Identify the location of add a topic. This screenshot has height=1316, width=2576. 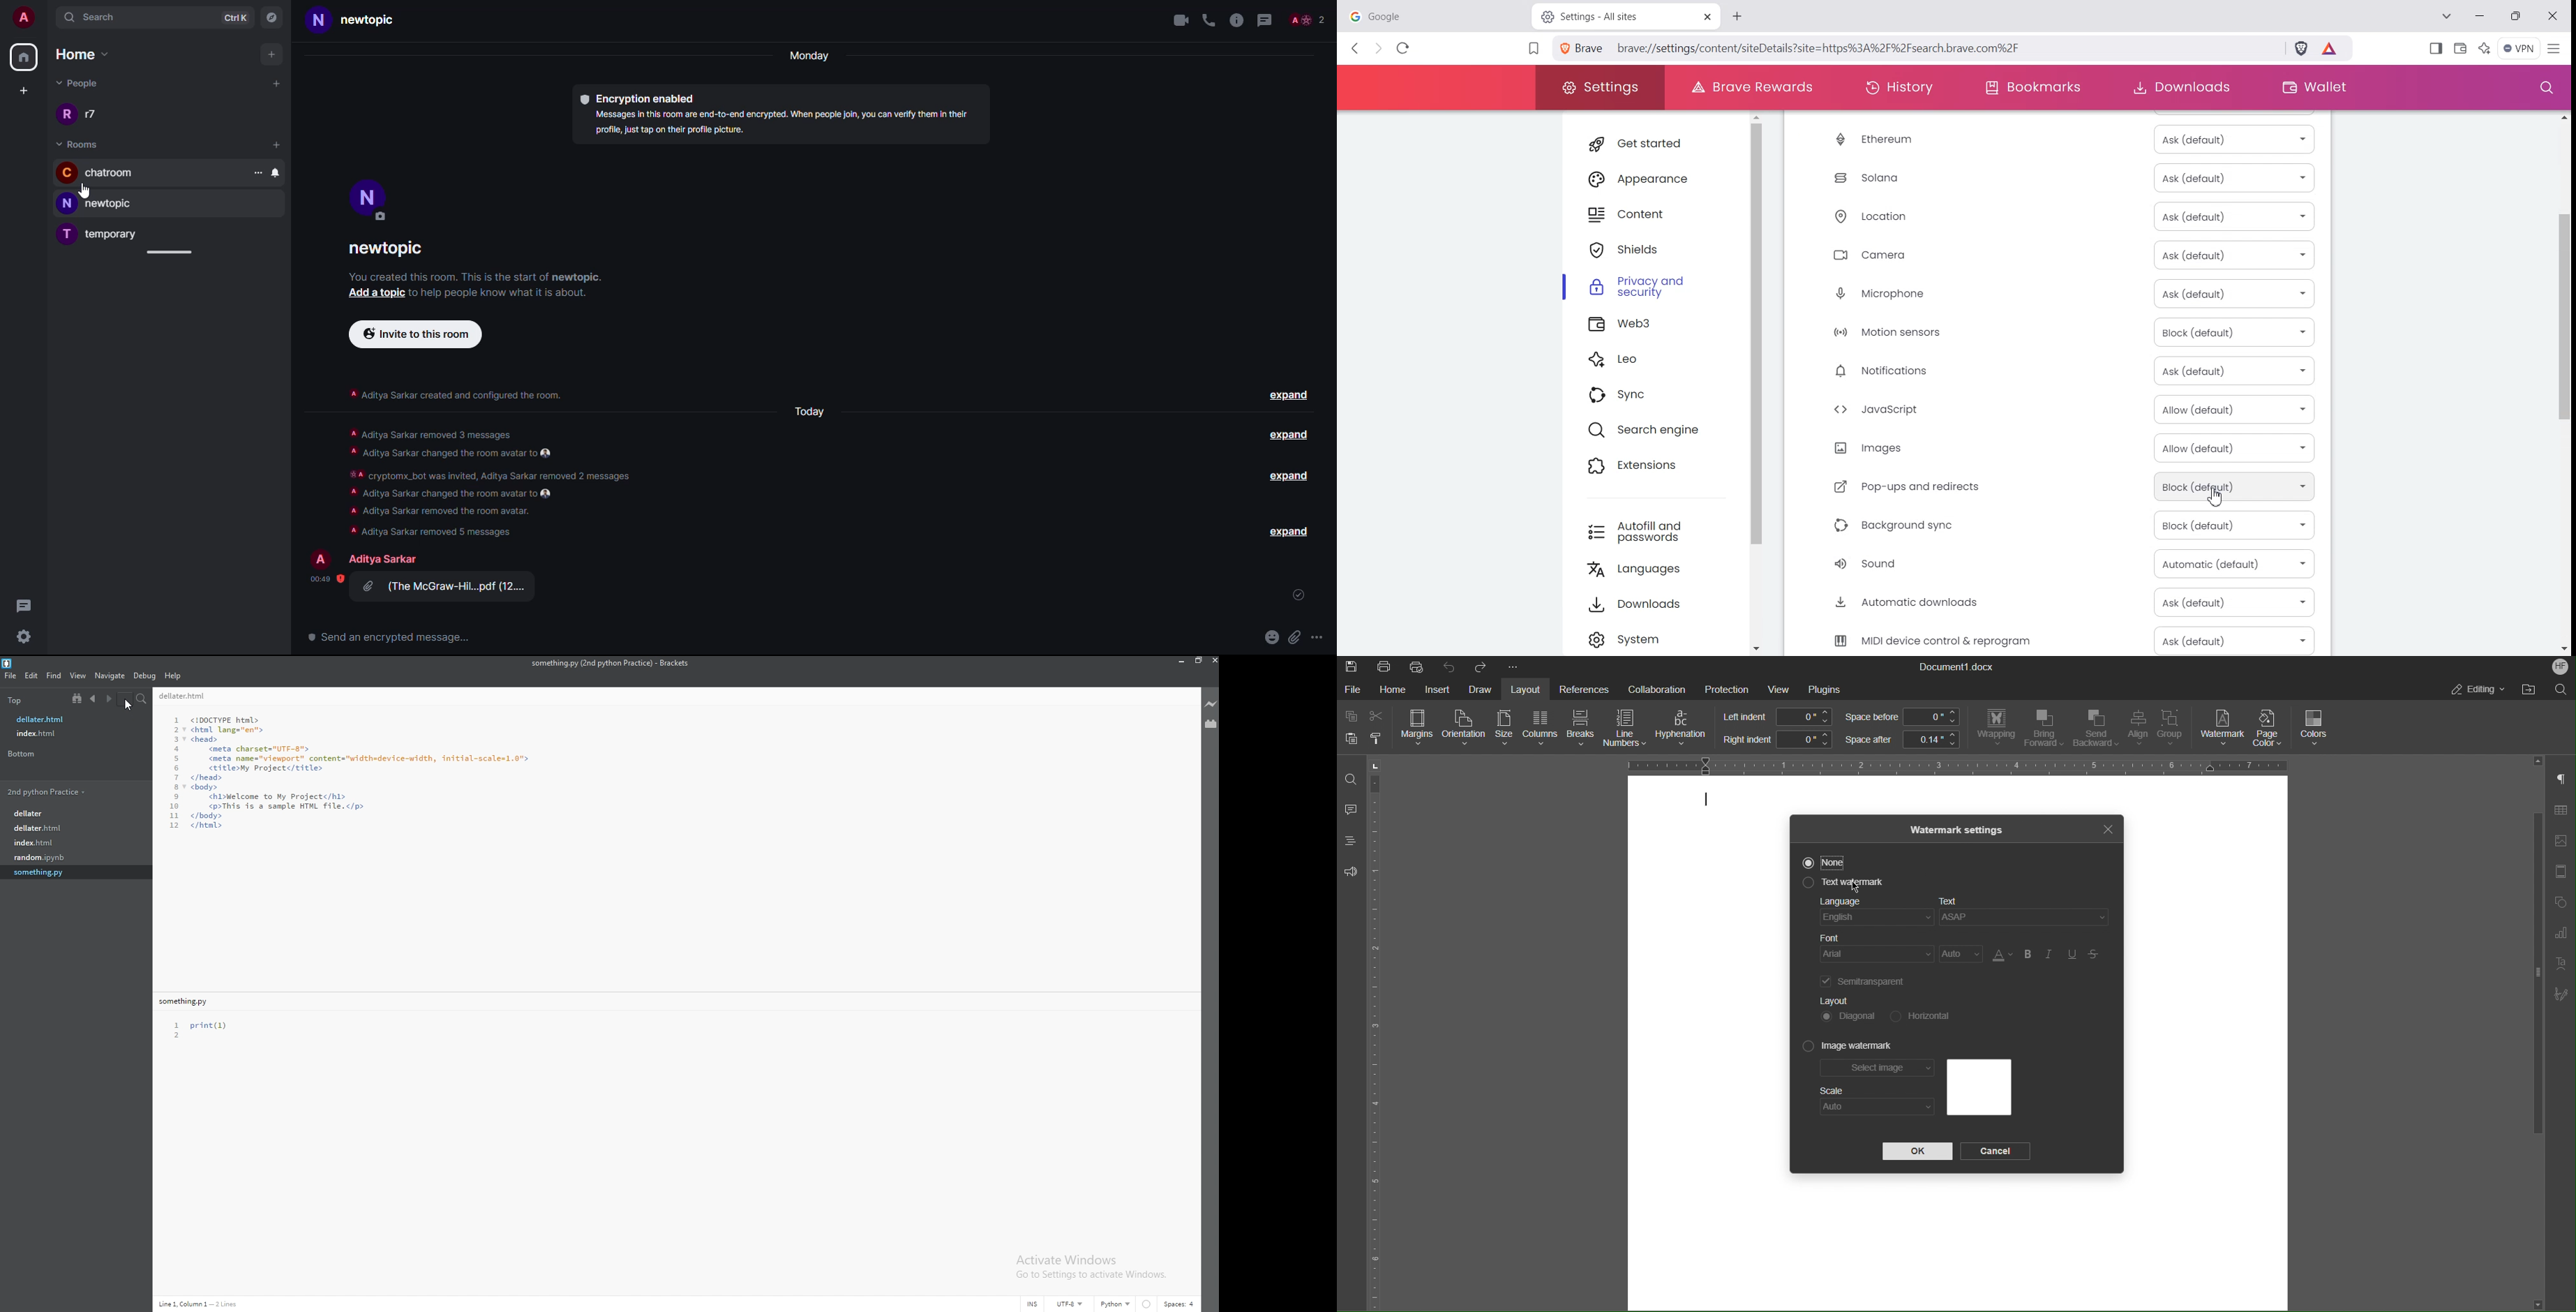
(371, 294).